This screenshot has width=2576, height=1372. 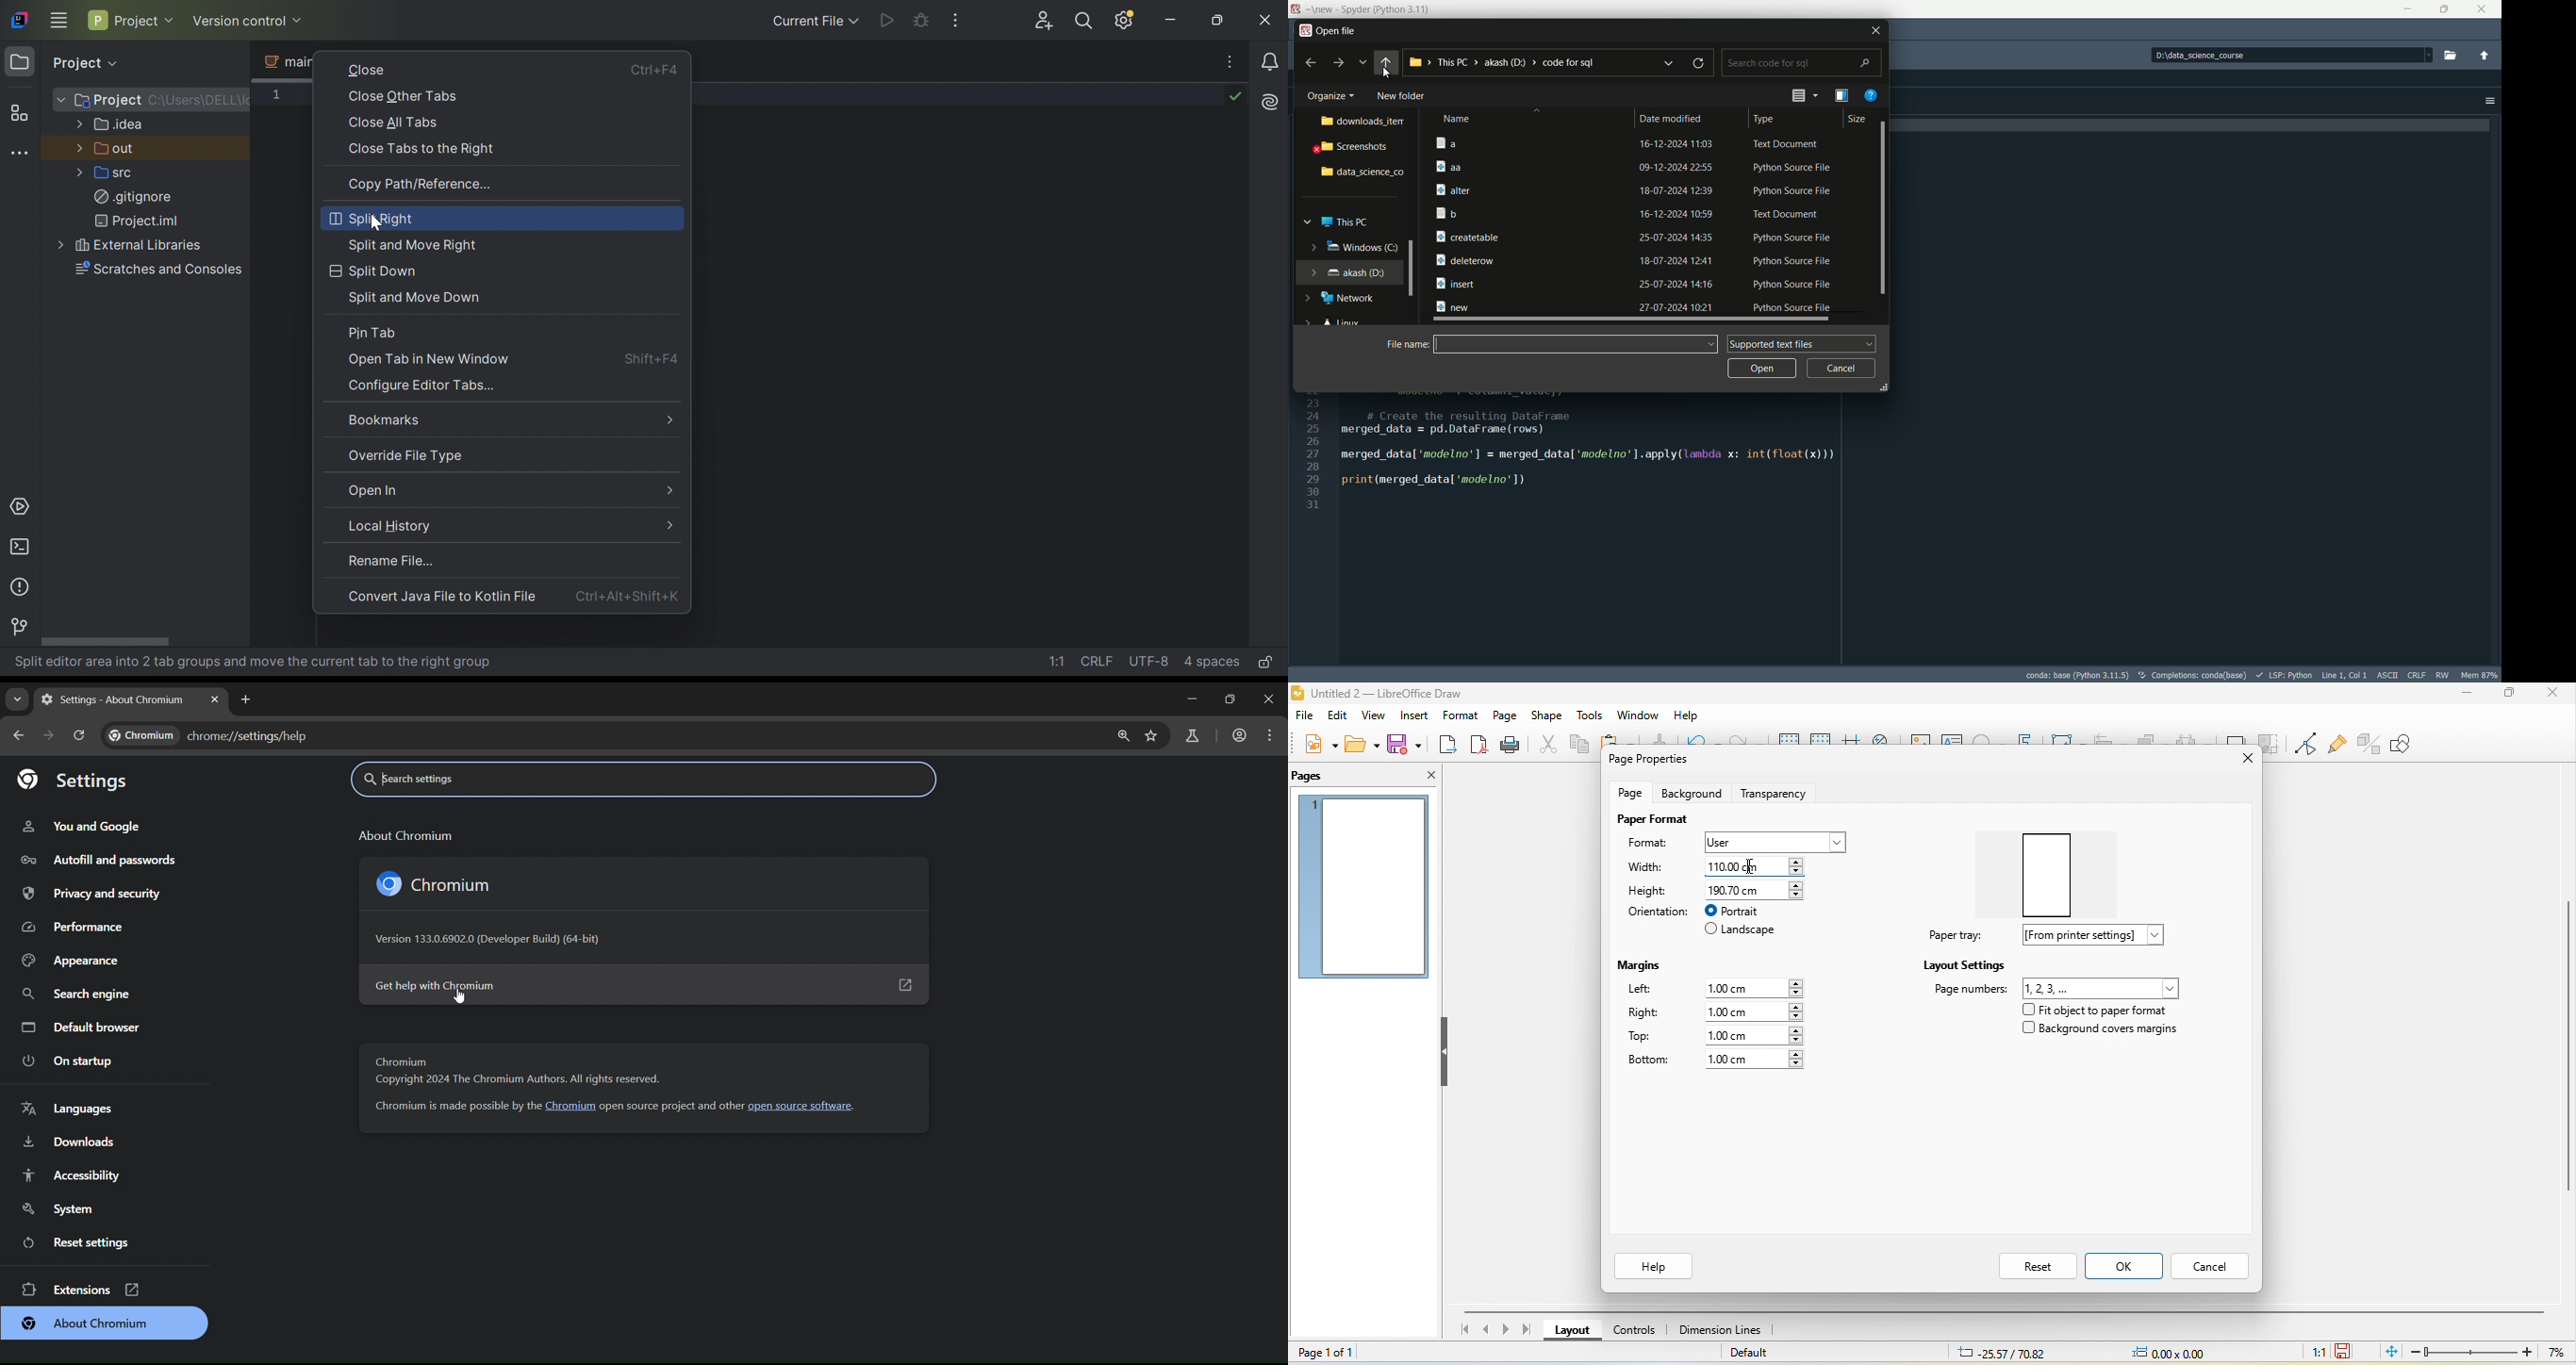 What do you see at coordinates (1778, 791) in the screenshot?
I see `transparency` at bounding box center [1778, 791].